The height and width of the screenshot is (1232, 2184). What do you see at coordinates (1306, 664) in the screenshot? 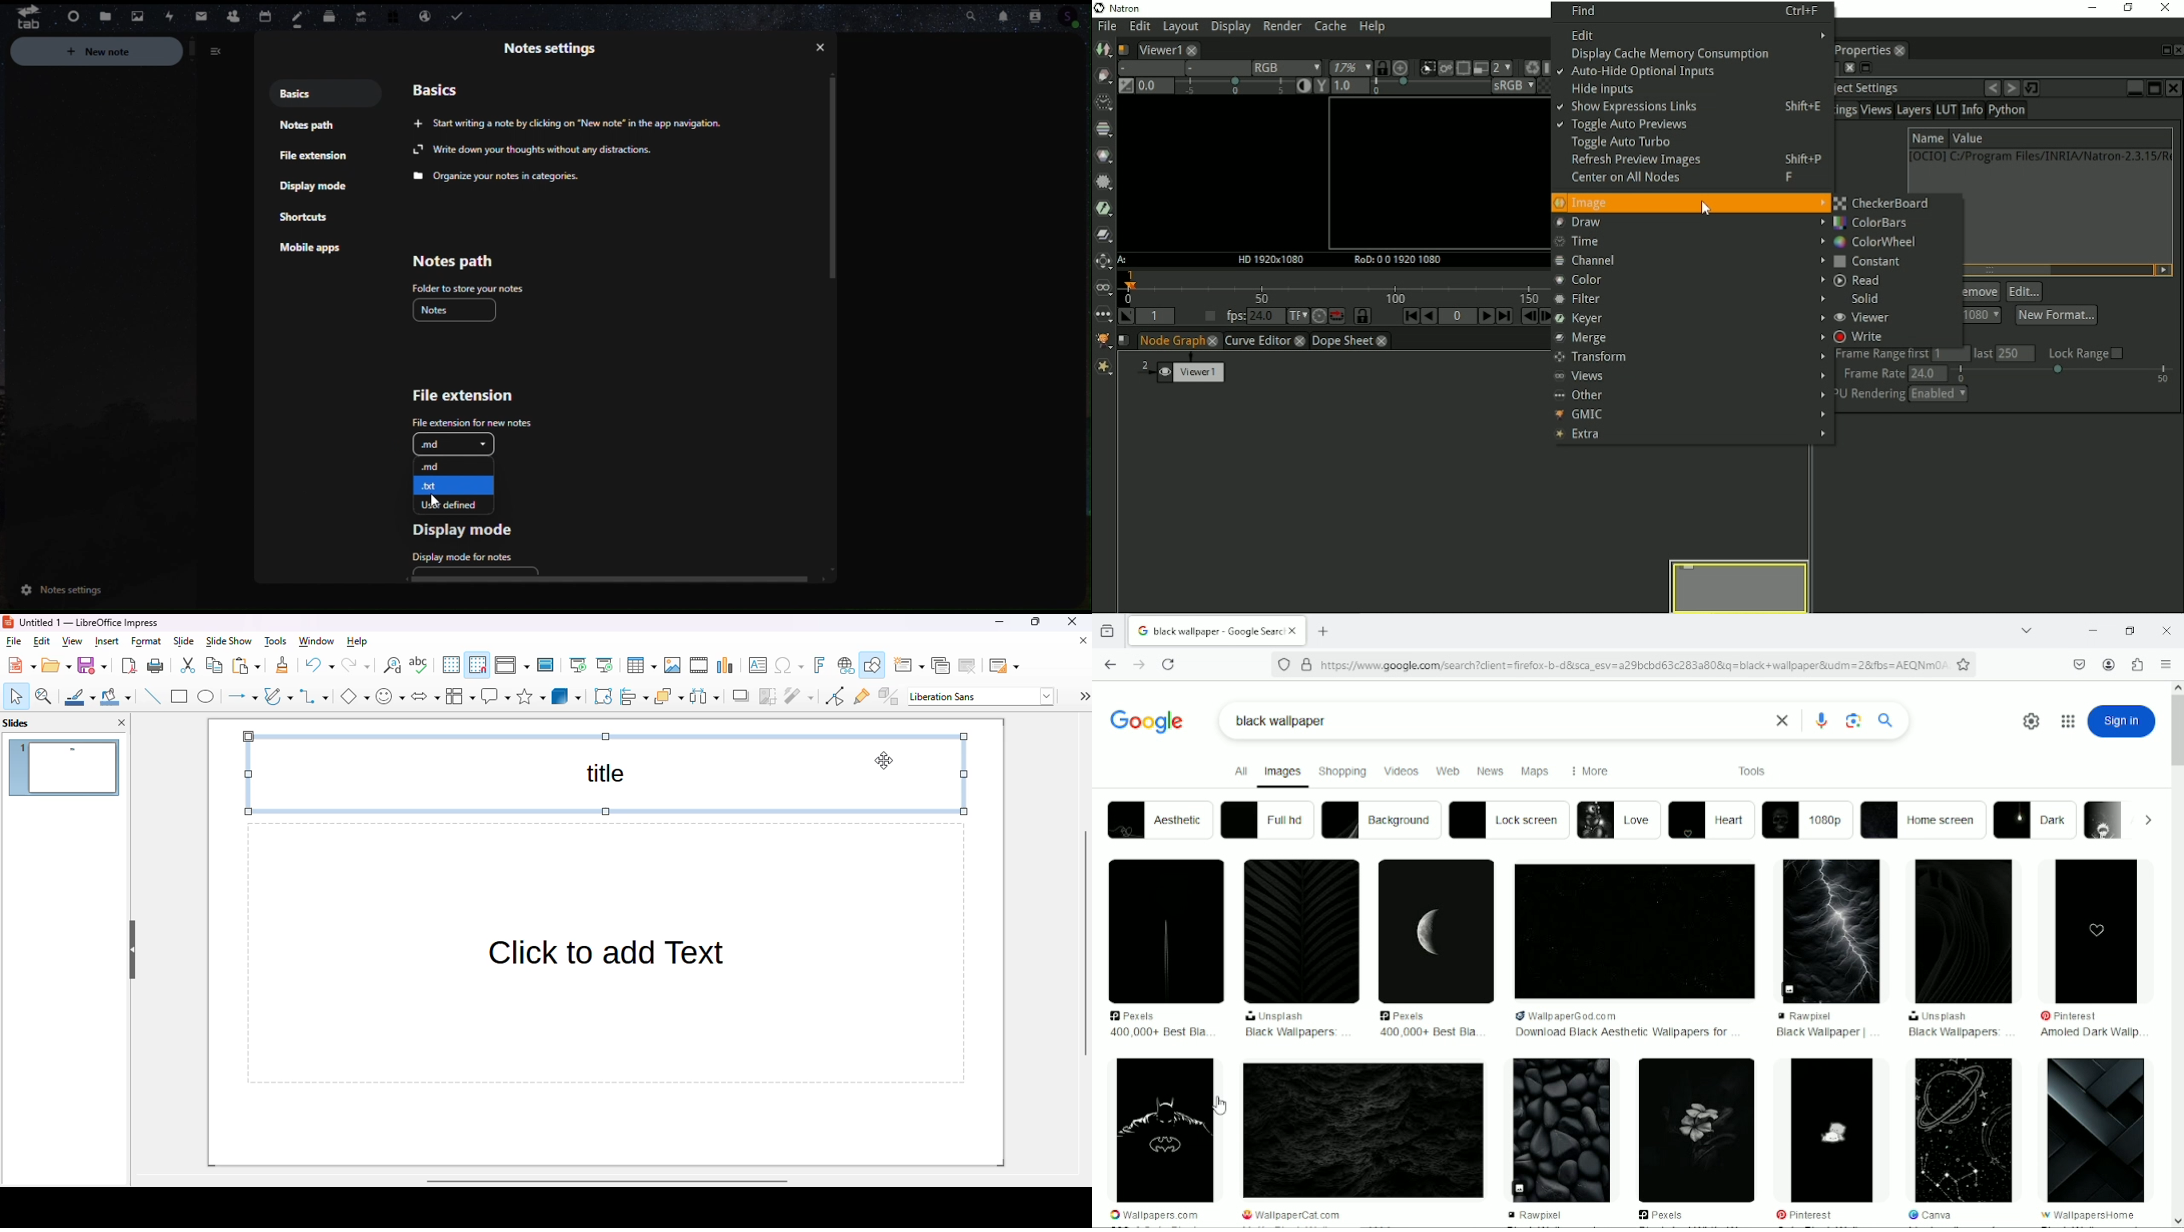
I see `verified by DigiCert Inc` at bounding box center [1306, 664].